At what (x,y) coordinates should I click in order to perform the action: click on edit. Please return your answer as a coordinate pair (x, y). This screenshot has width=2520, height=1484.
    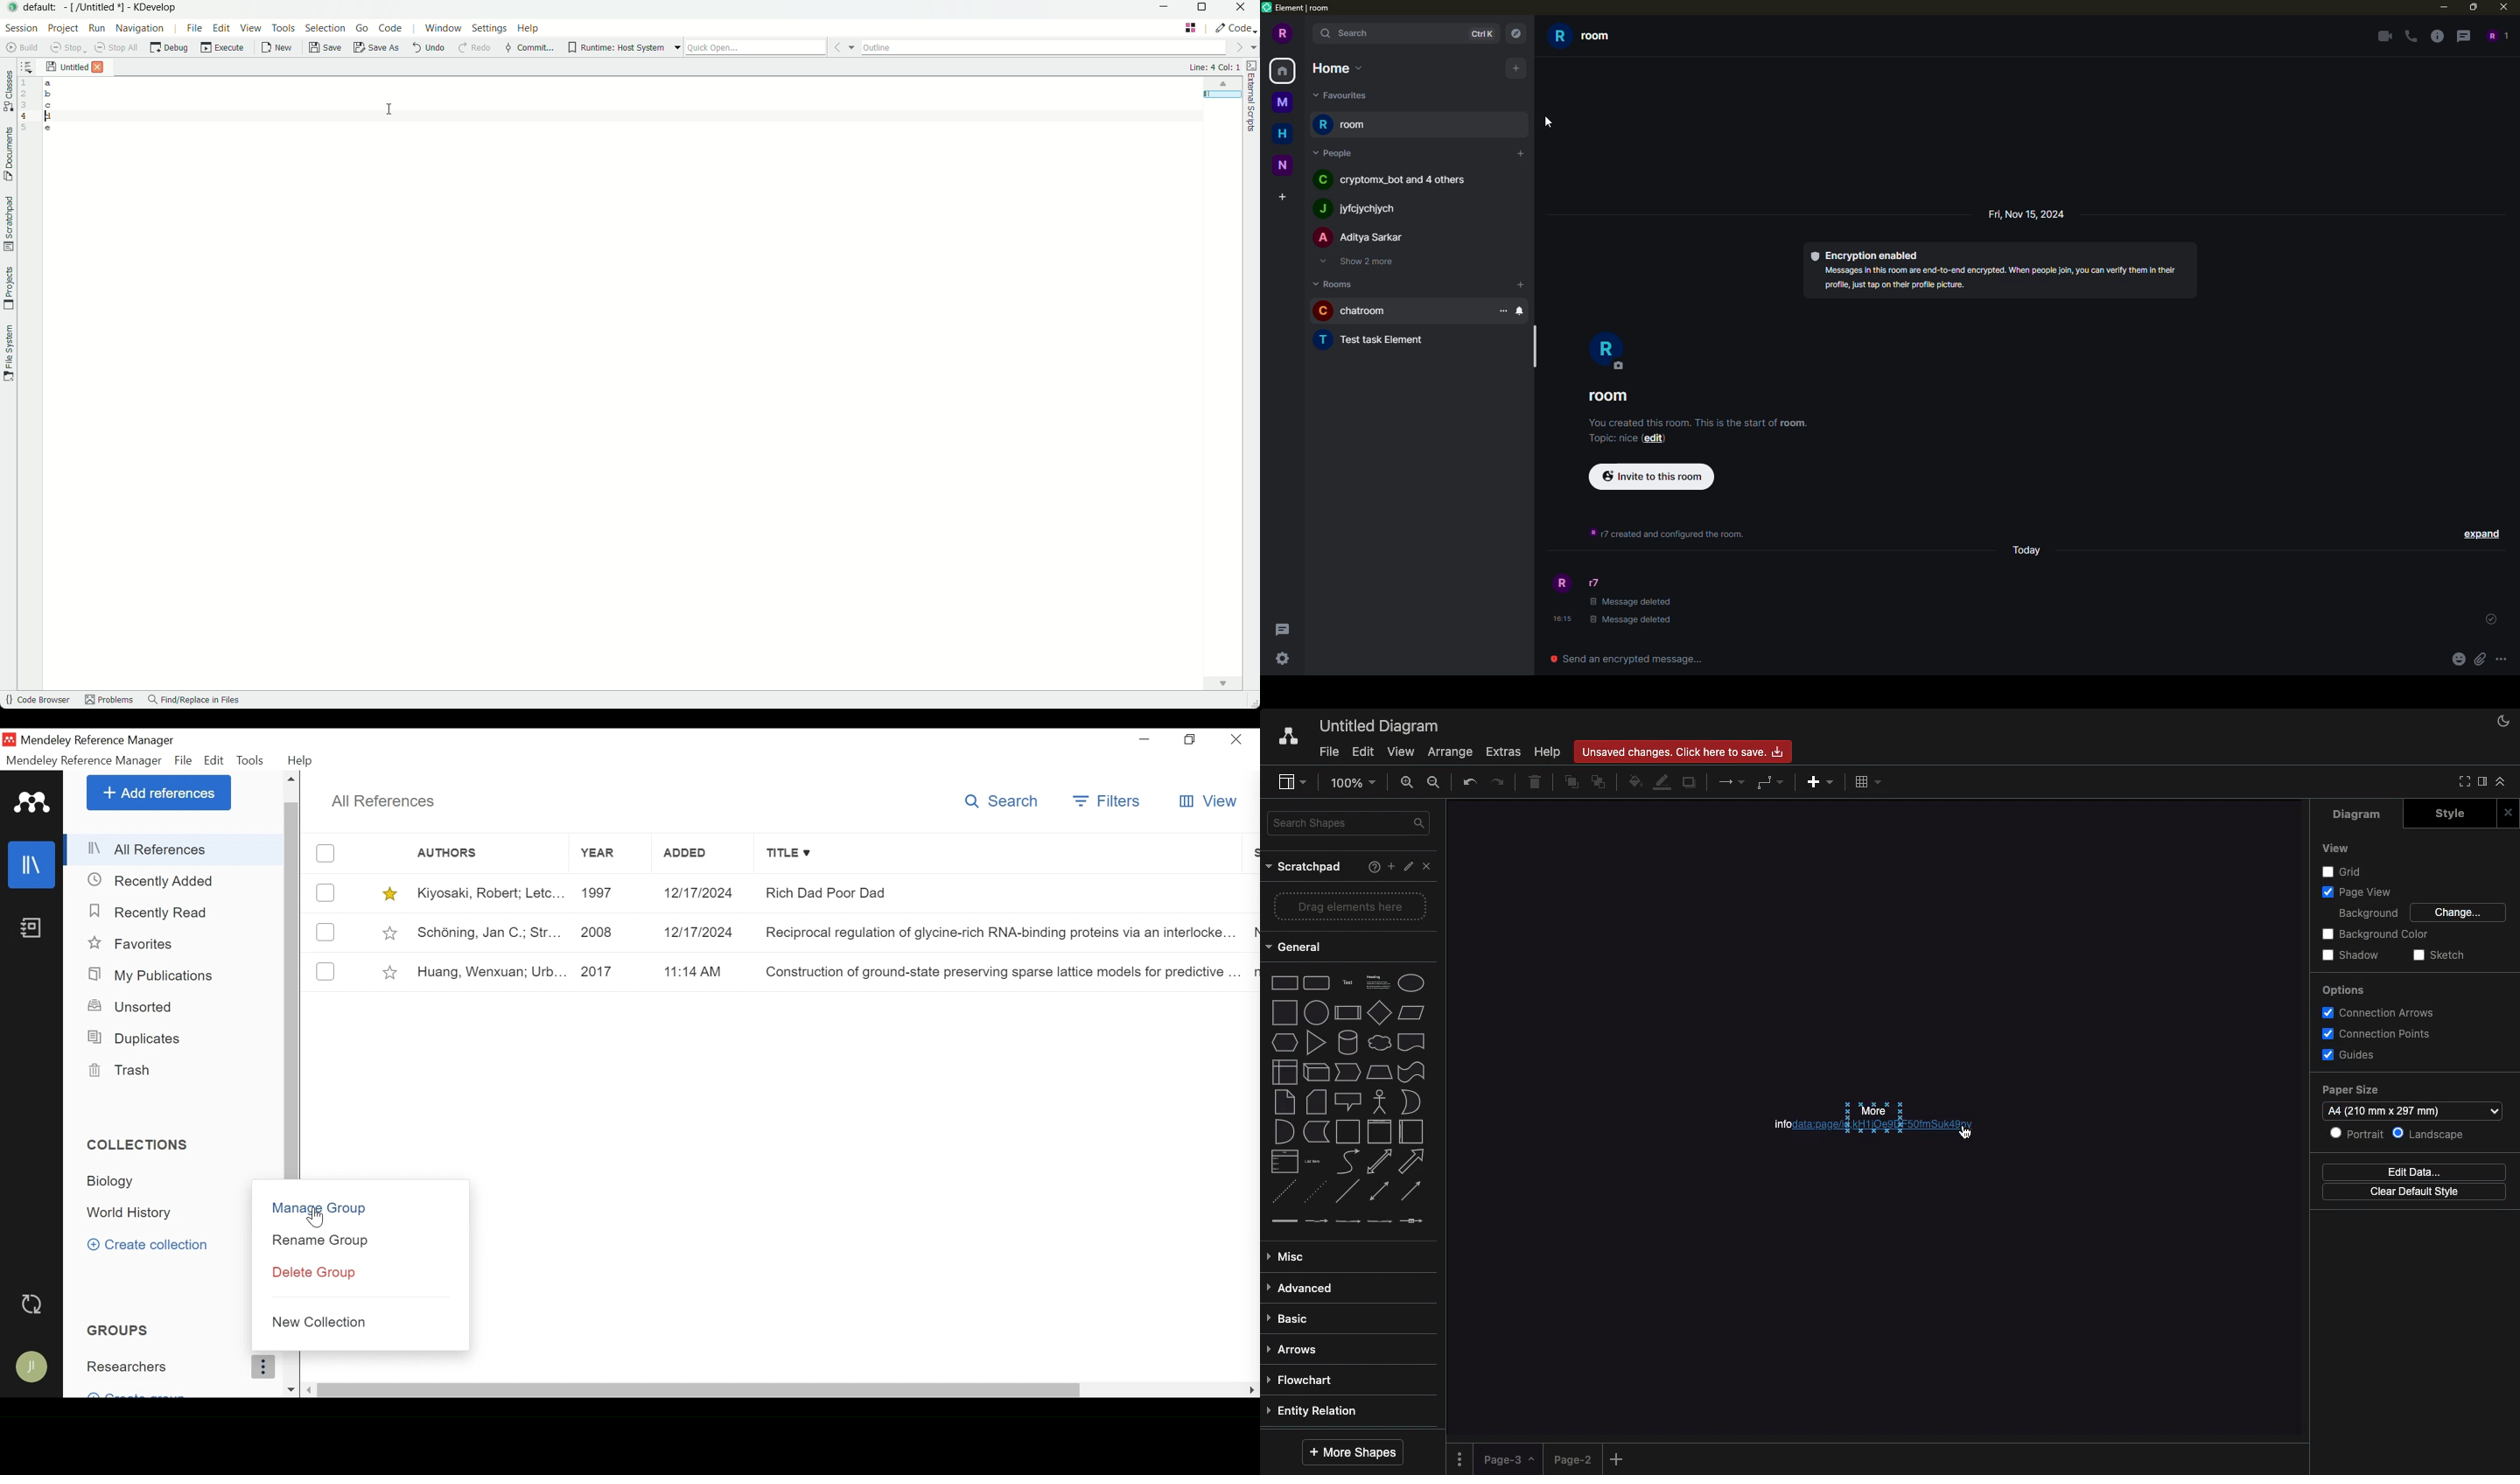
    Looking at the image, I should click on (1656, 441).